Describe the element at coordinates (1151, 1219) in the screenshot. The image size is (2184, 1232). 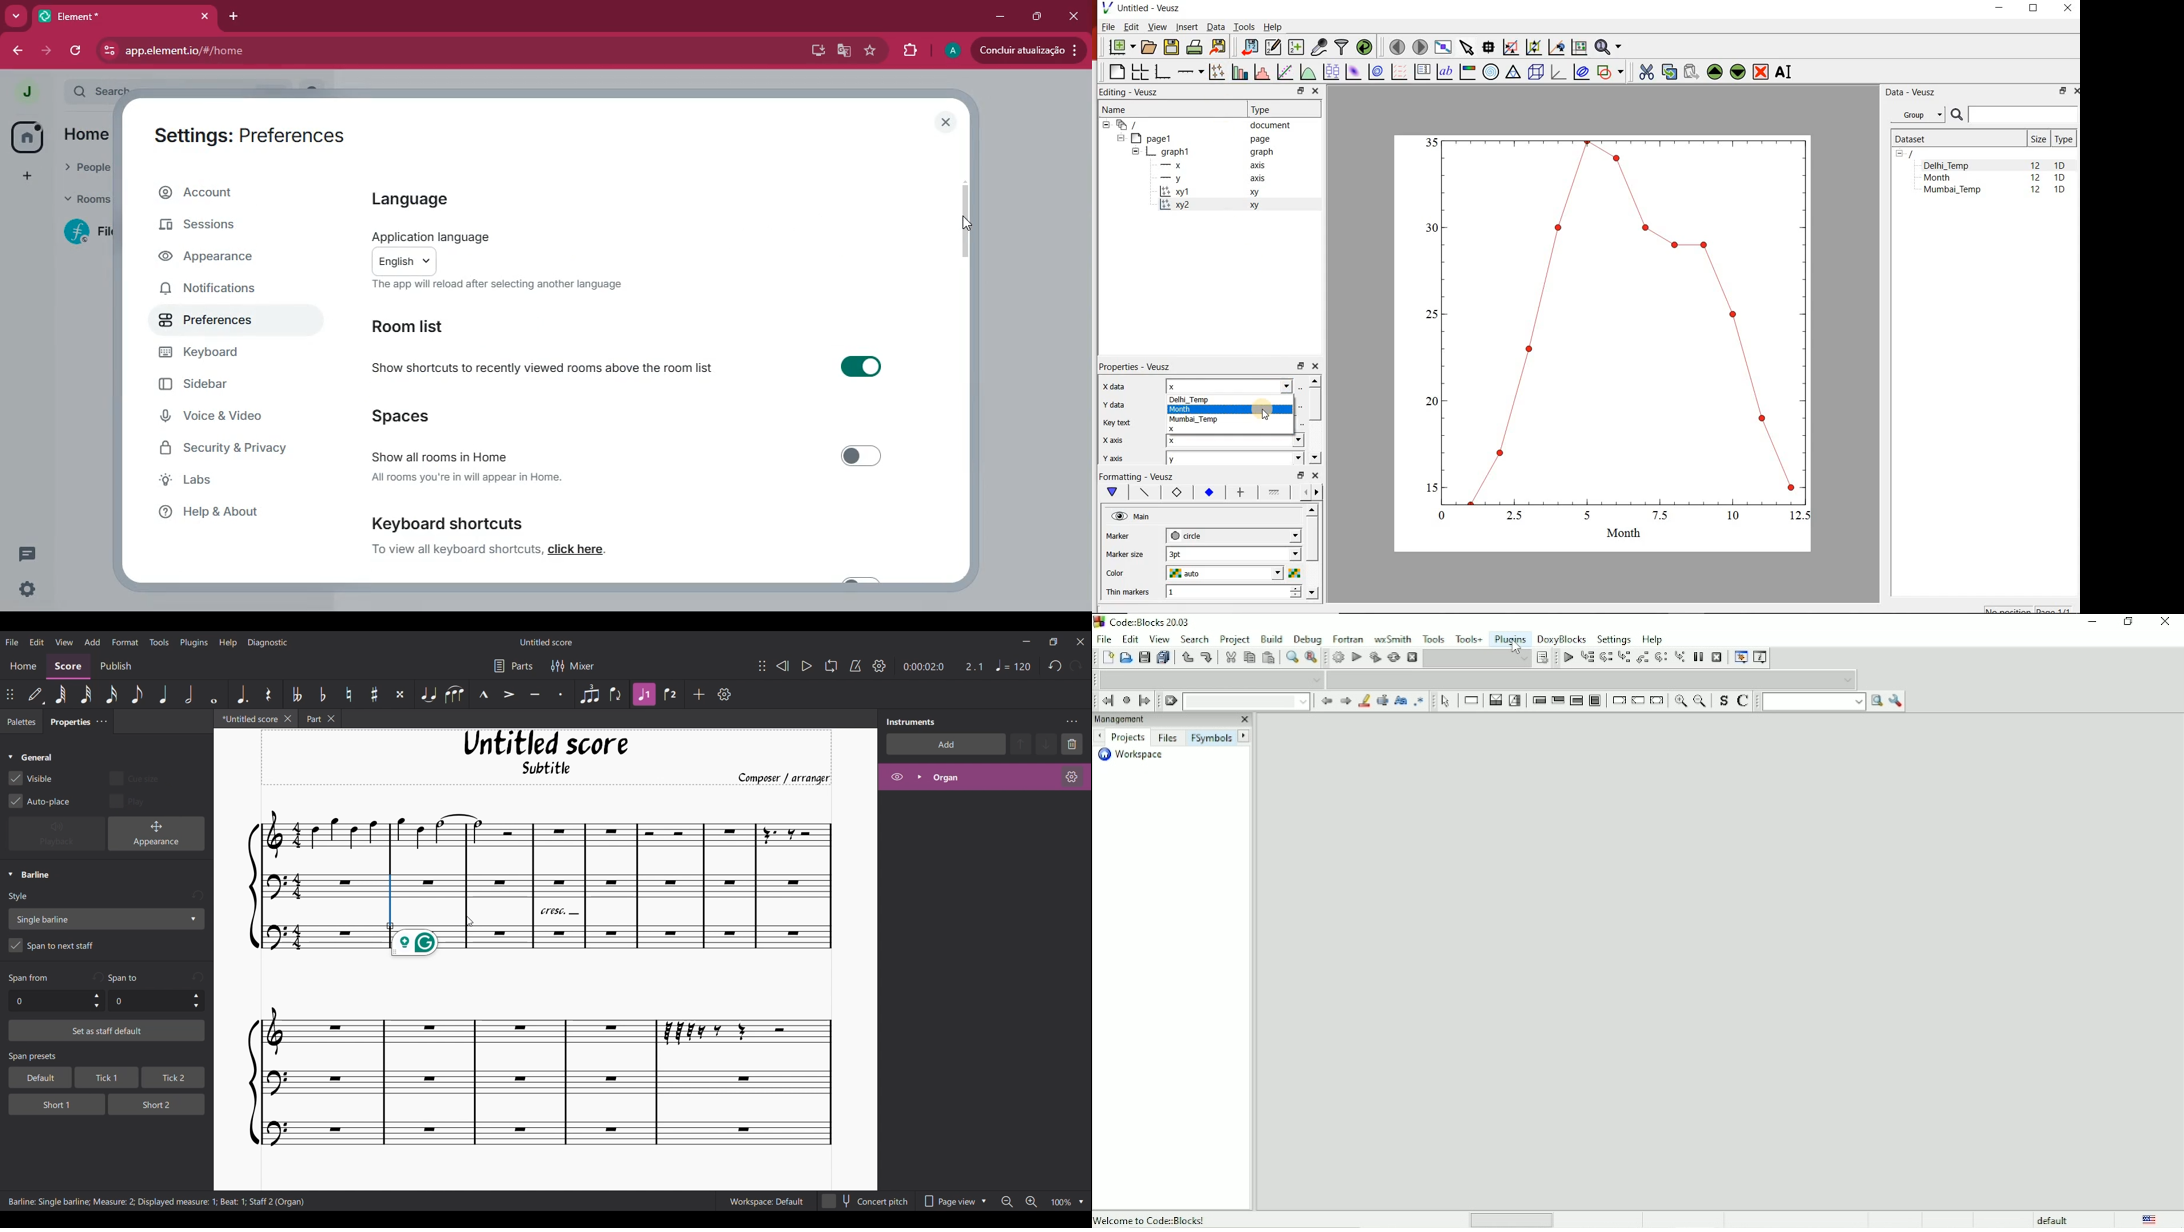
I see `Welcome to Code::Blocks!` at that location.